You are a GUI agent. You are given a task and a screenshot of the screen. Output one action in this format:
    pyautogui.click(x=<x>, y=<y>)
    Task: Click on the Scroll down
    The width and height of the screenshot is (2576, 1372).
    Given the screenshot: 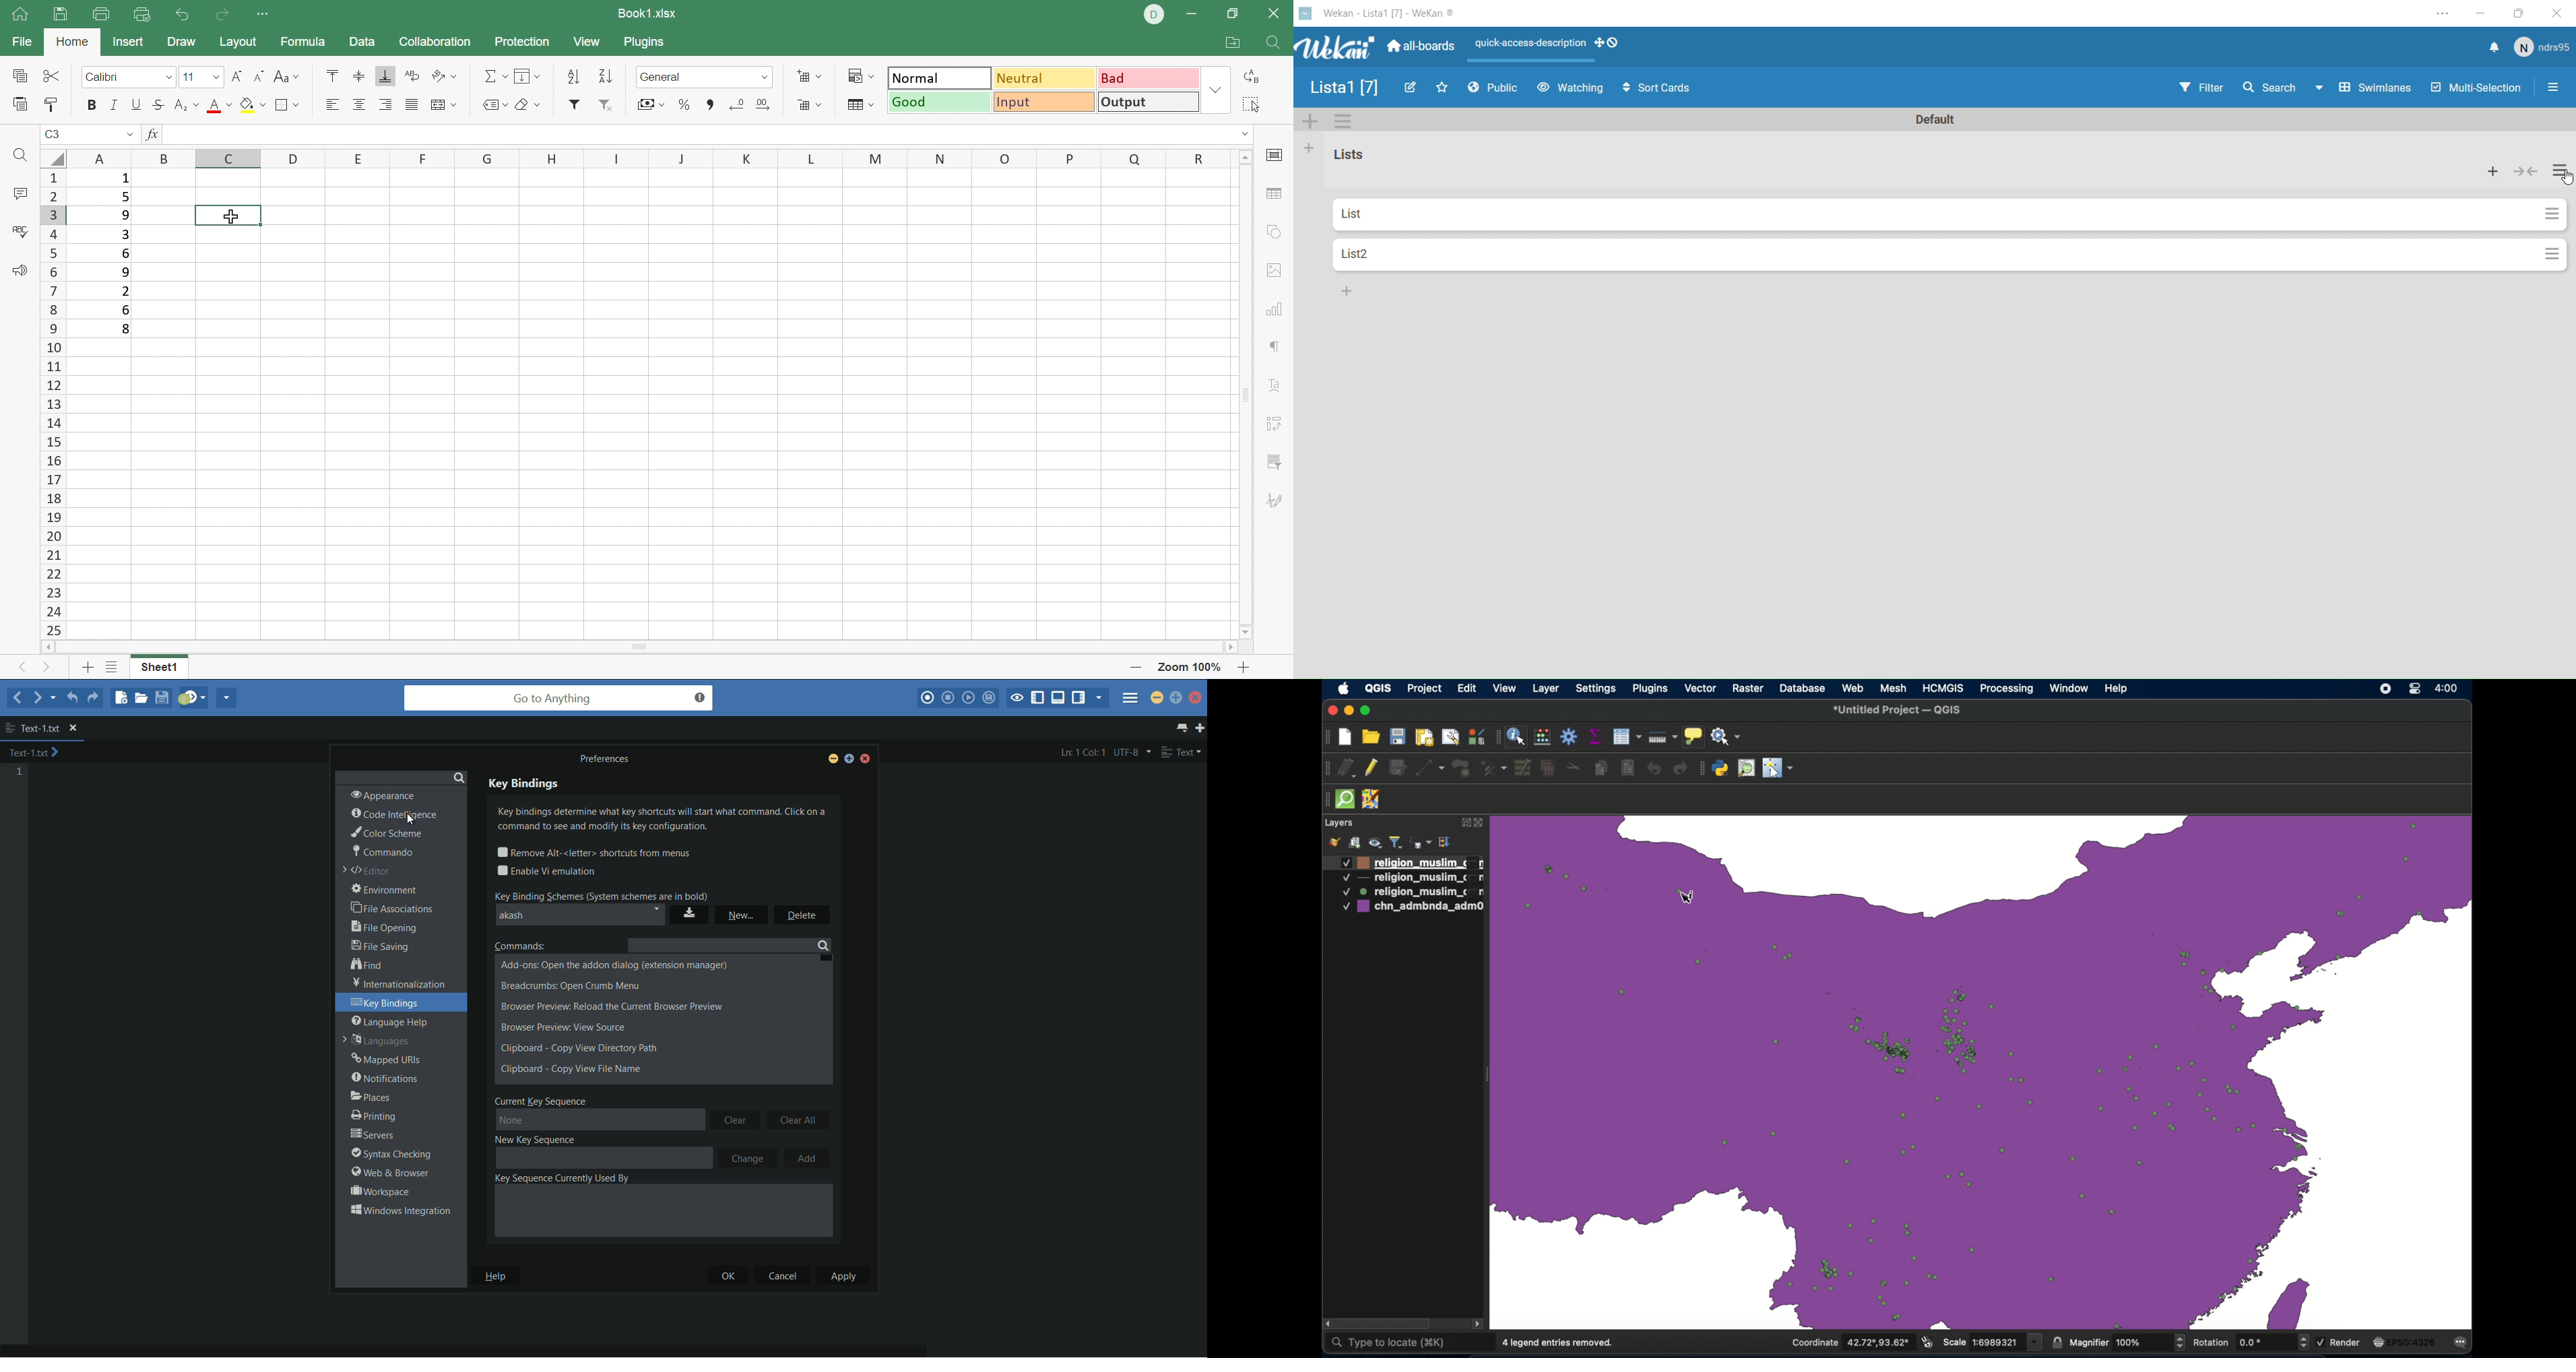 What is the action you would take?
    pyautogui.click(x=1246, y=632)
    